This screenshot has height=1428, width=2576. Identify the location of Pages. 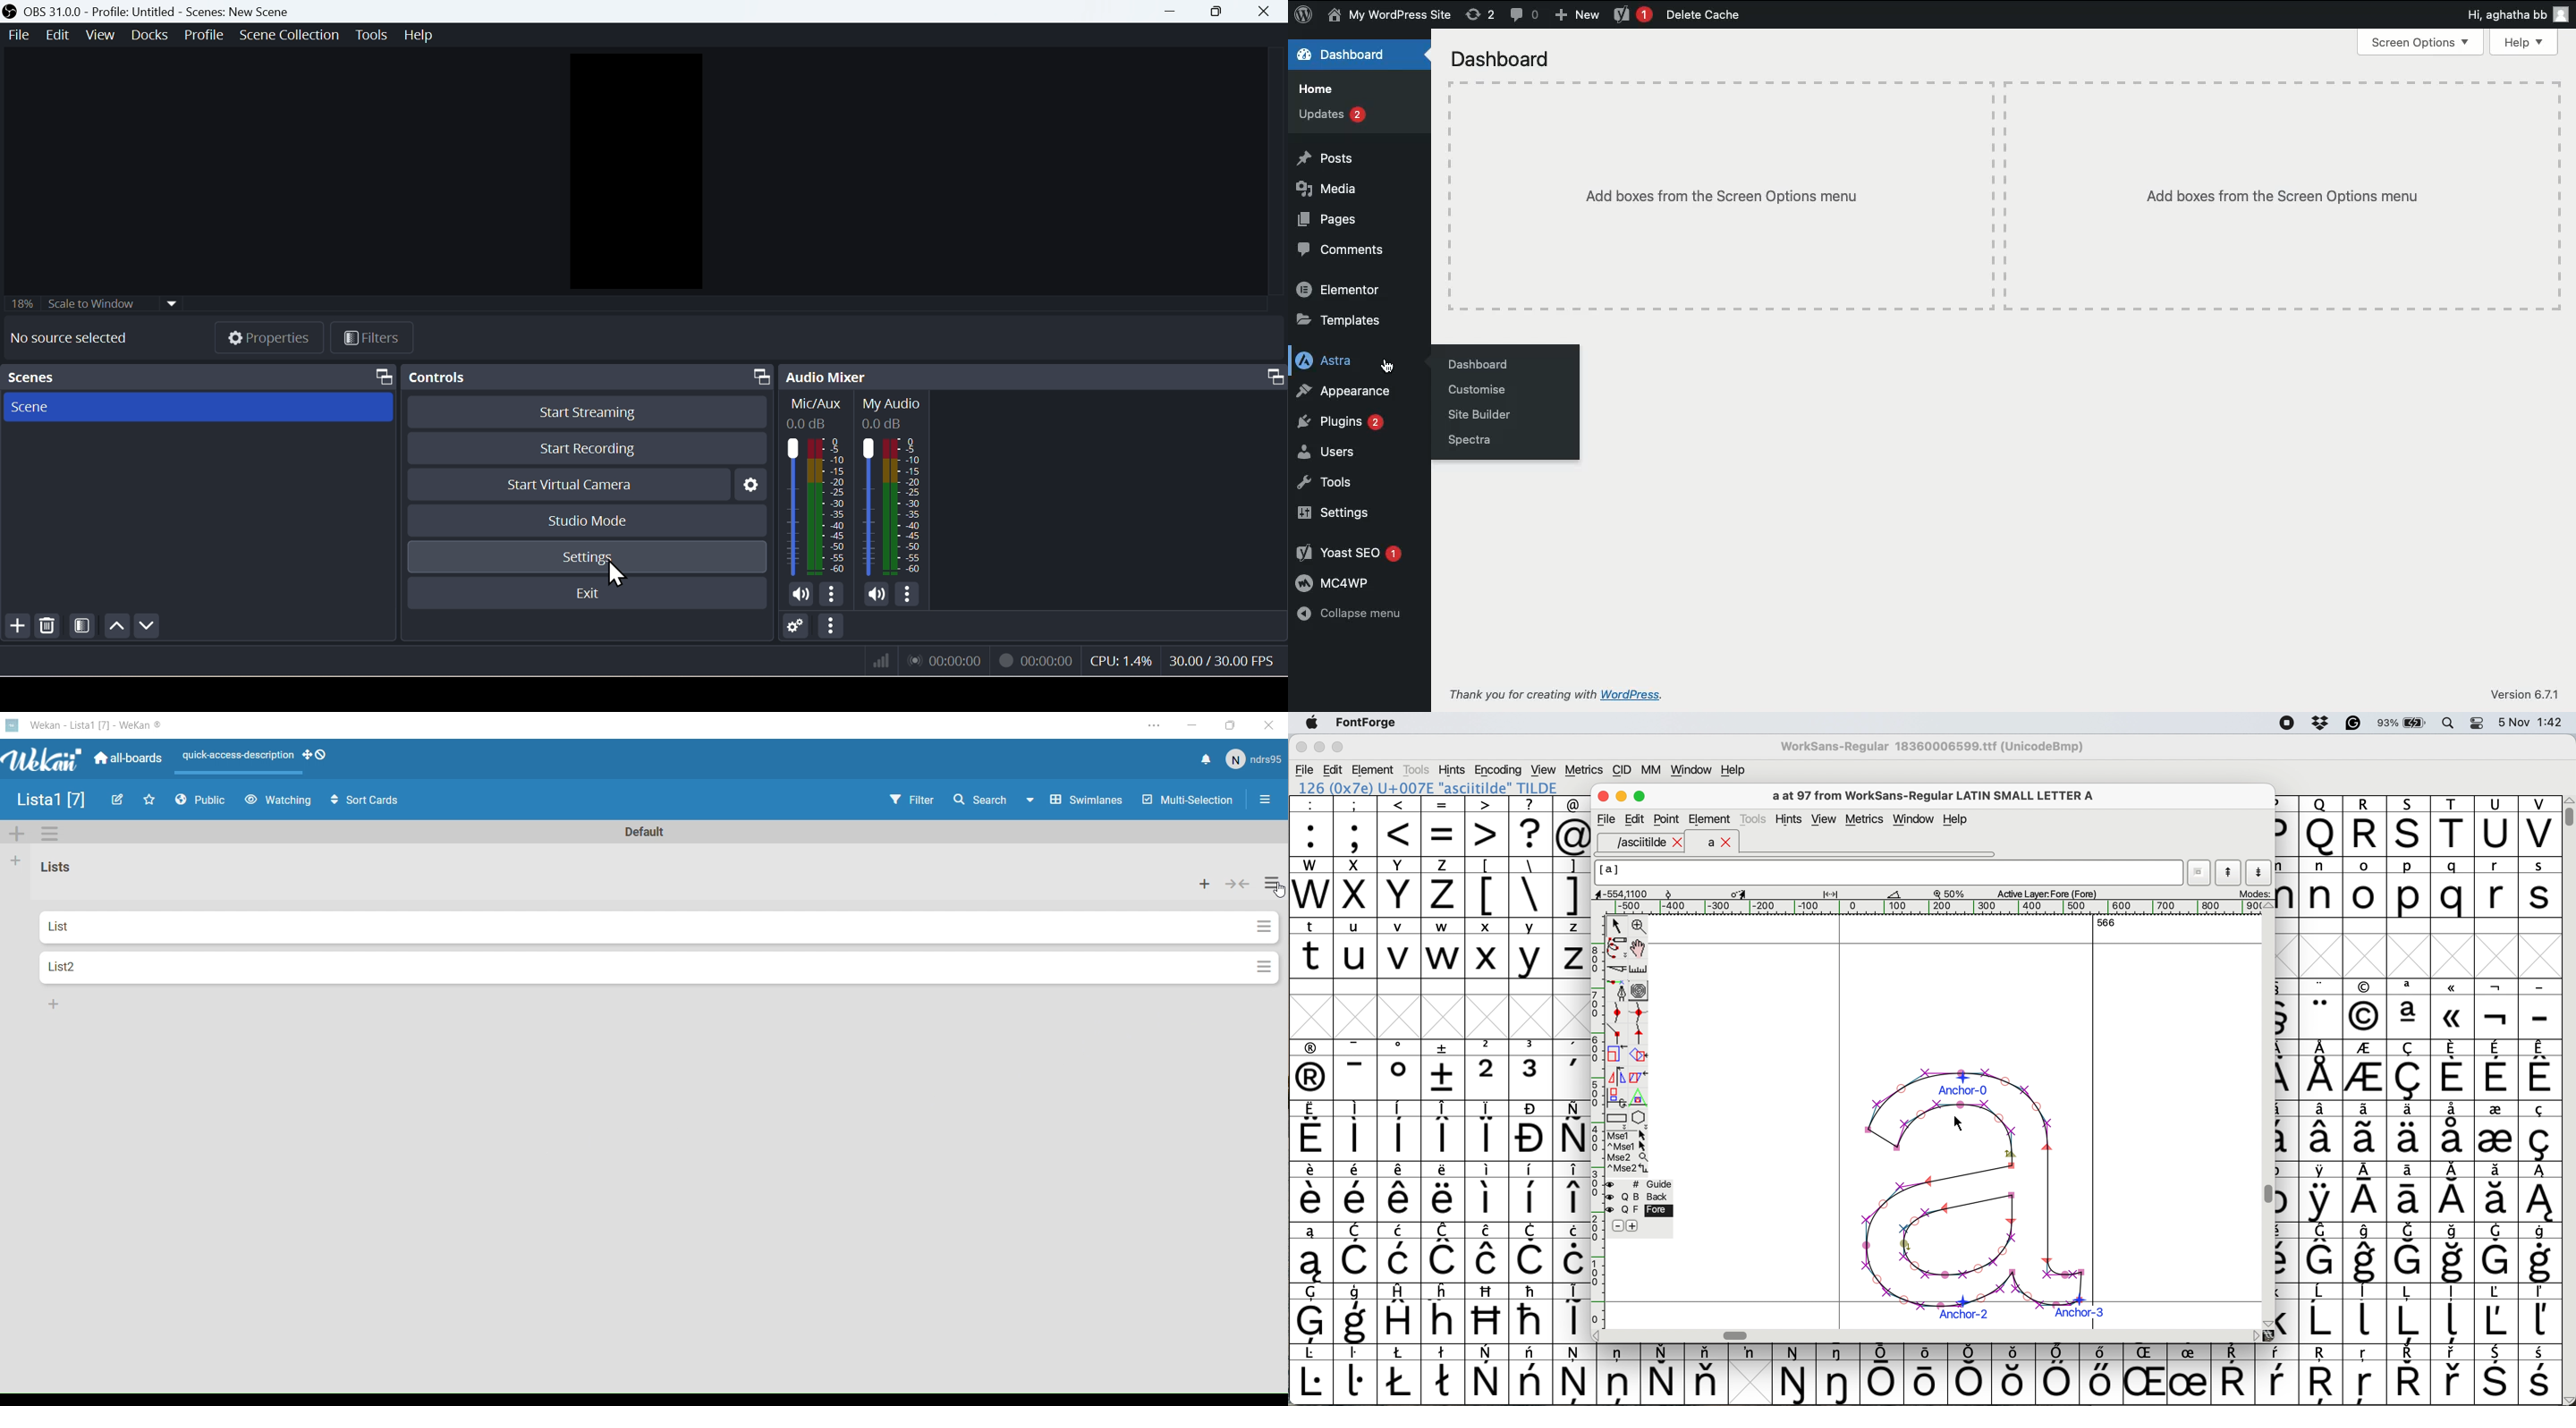
(1326, 220).